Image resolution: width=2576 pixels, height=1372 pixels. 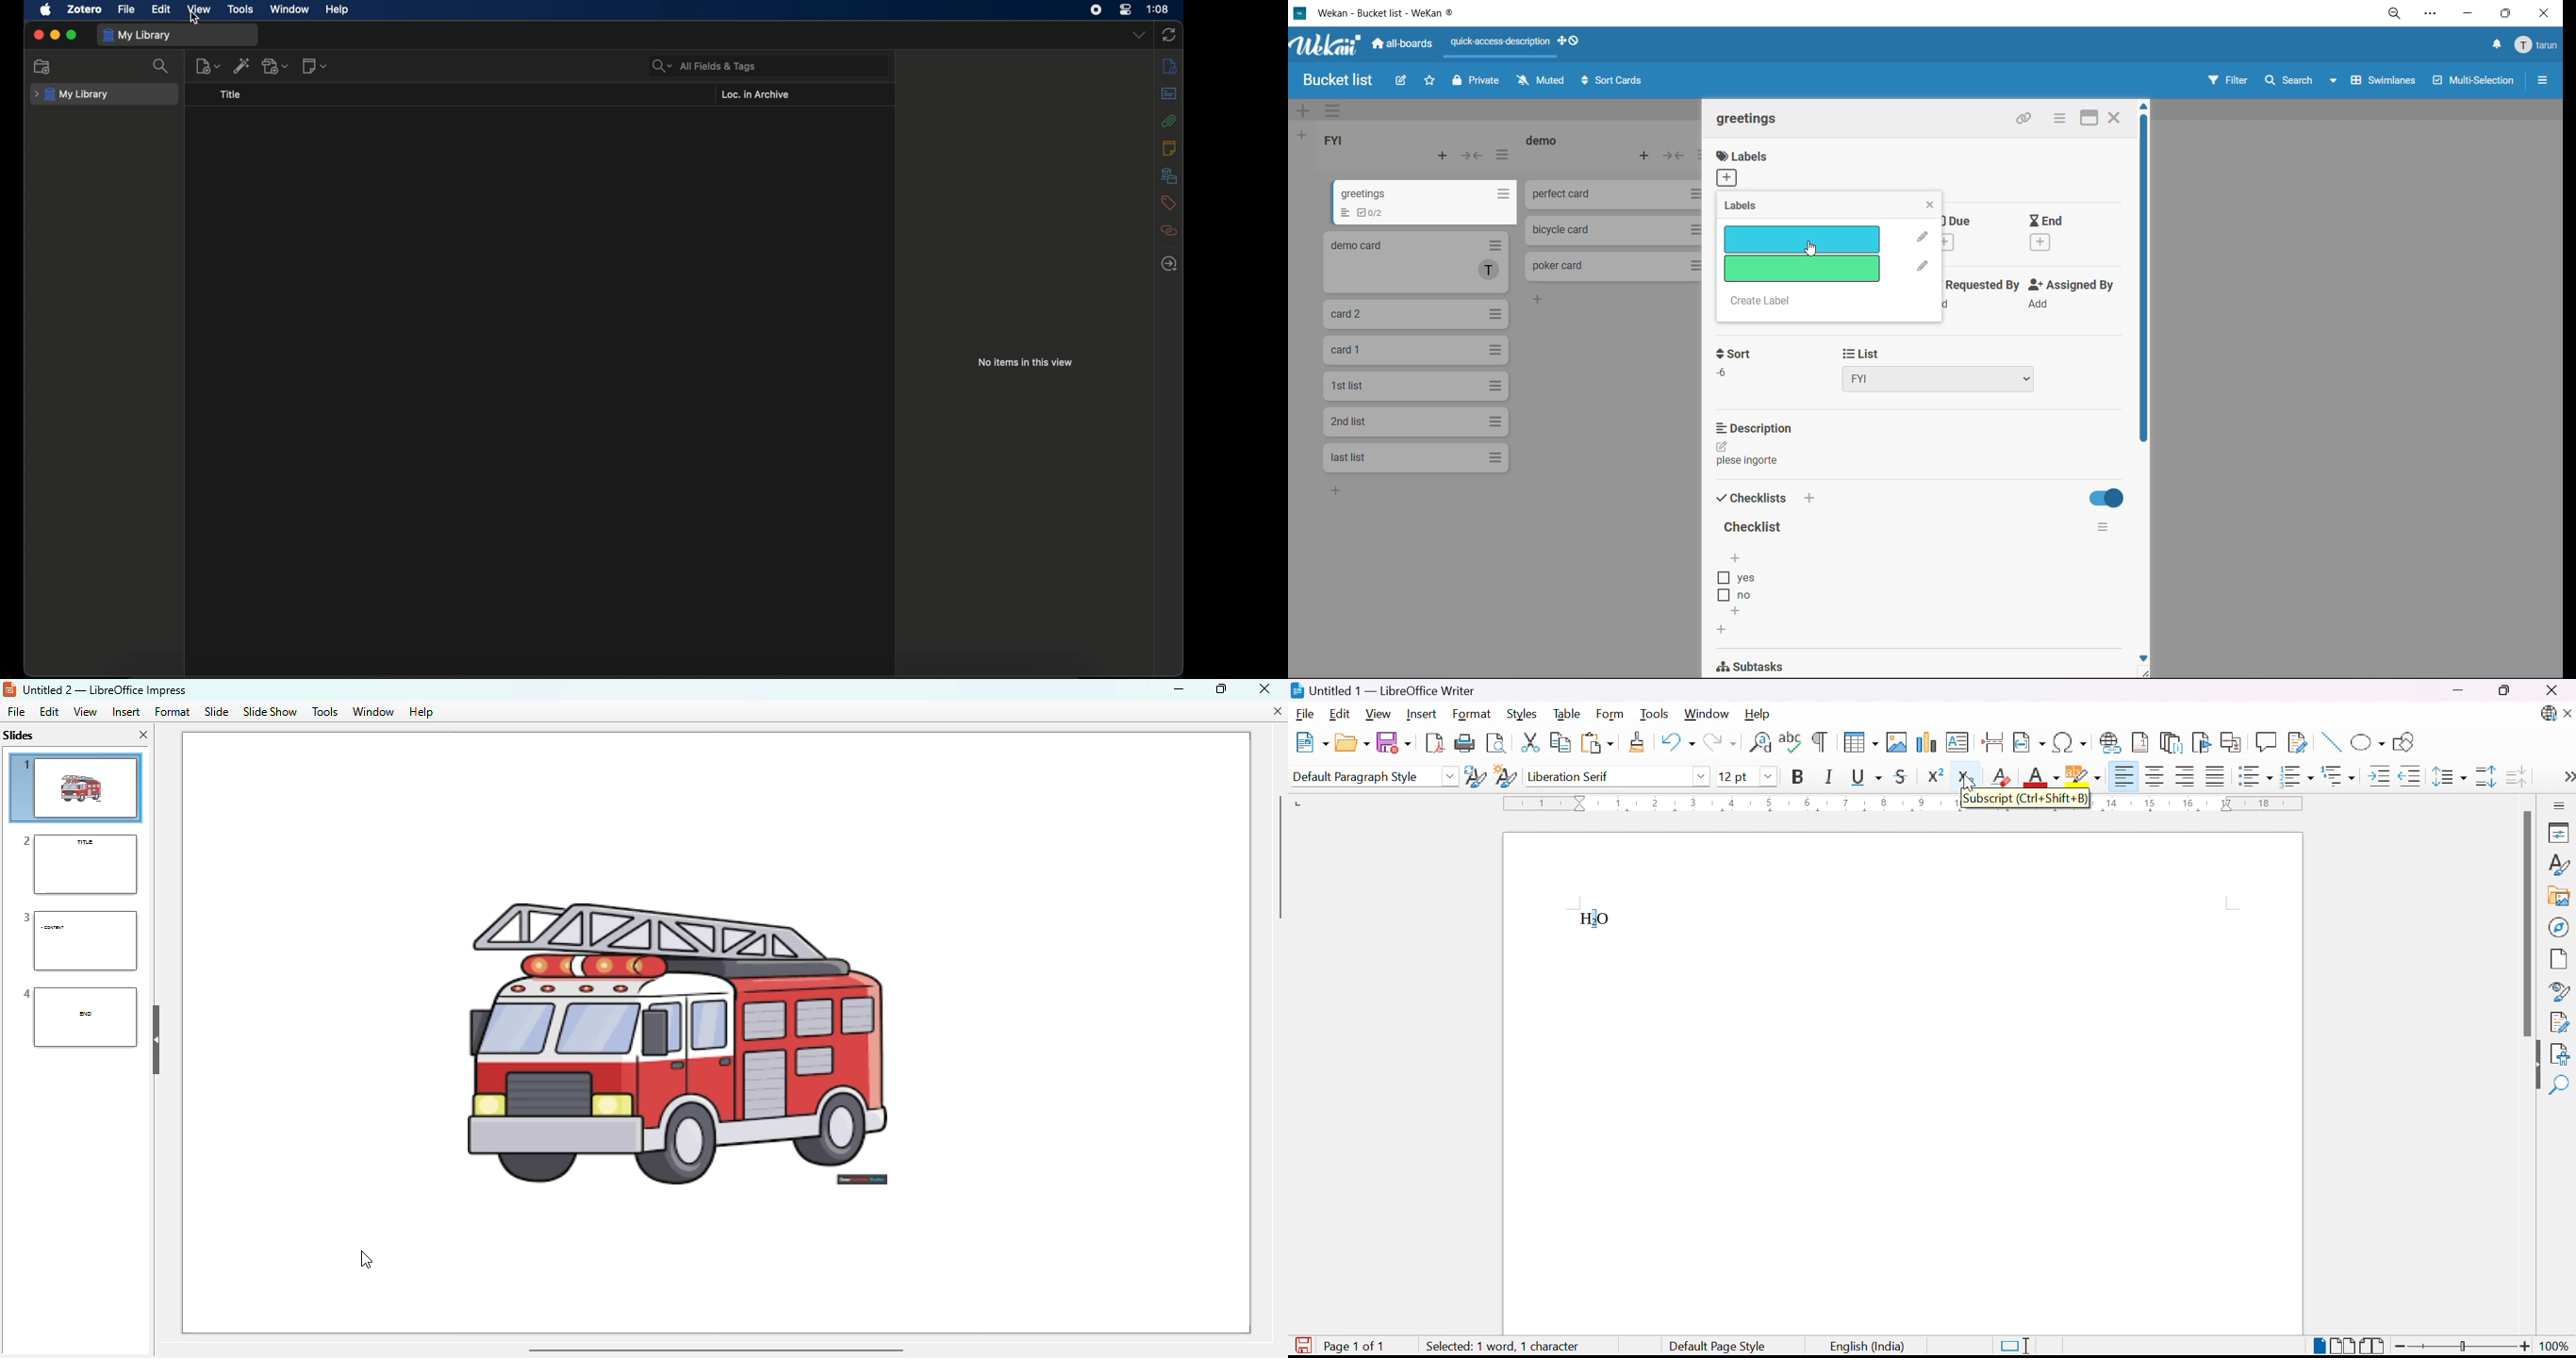 I want to click on control center, so click(x=1125, y=10).